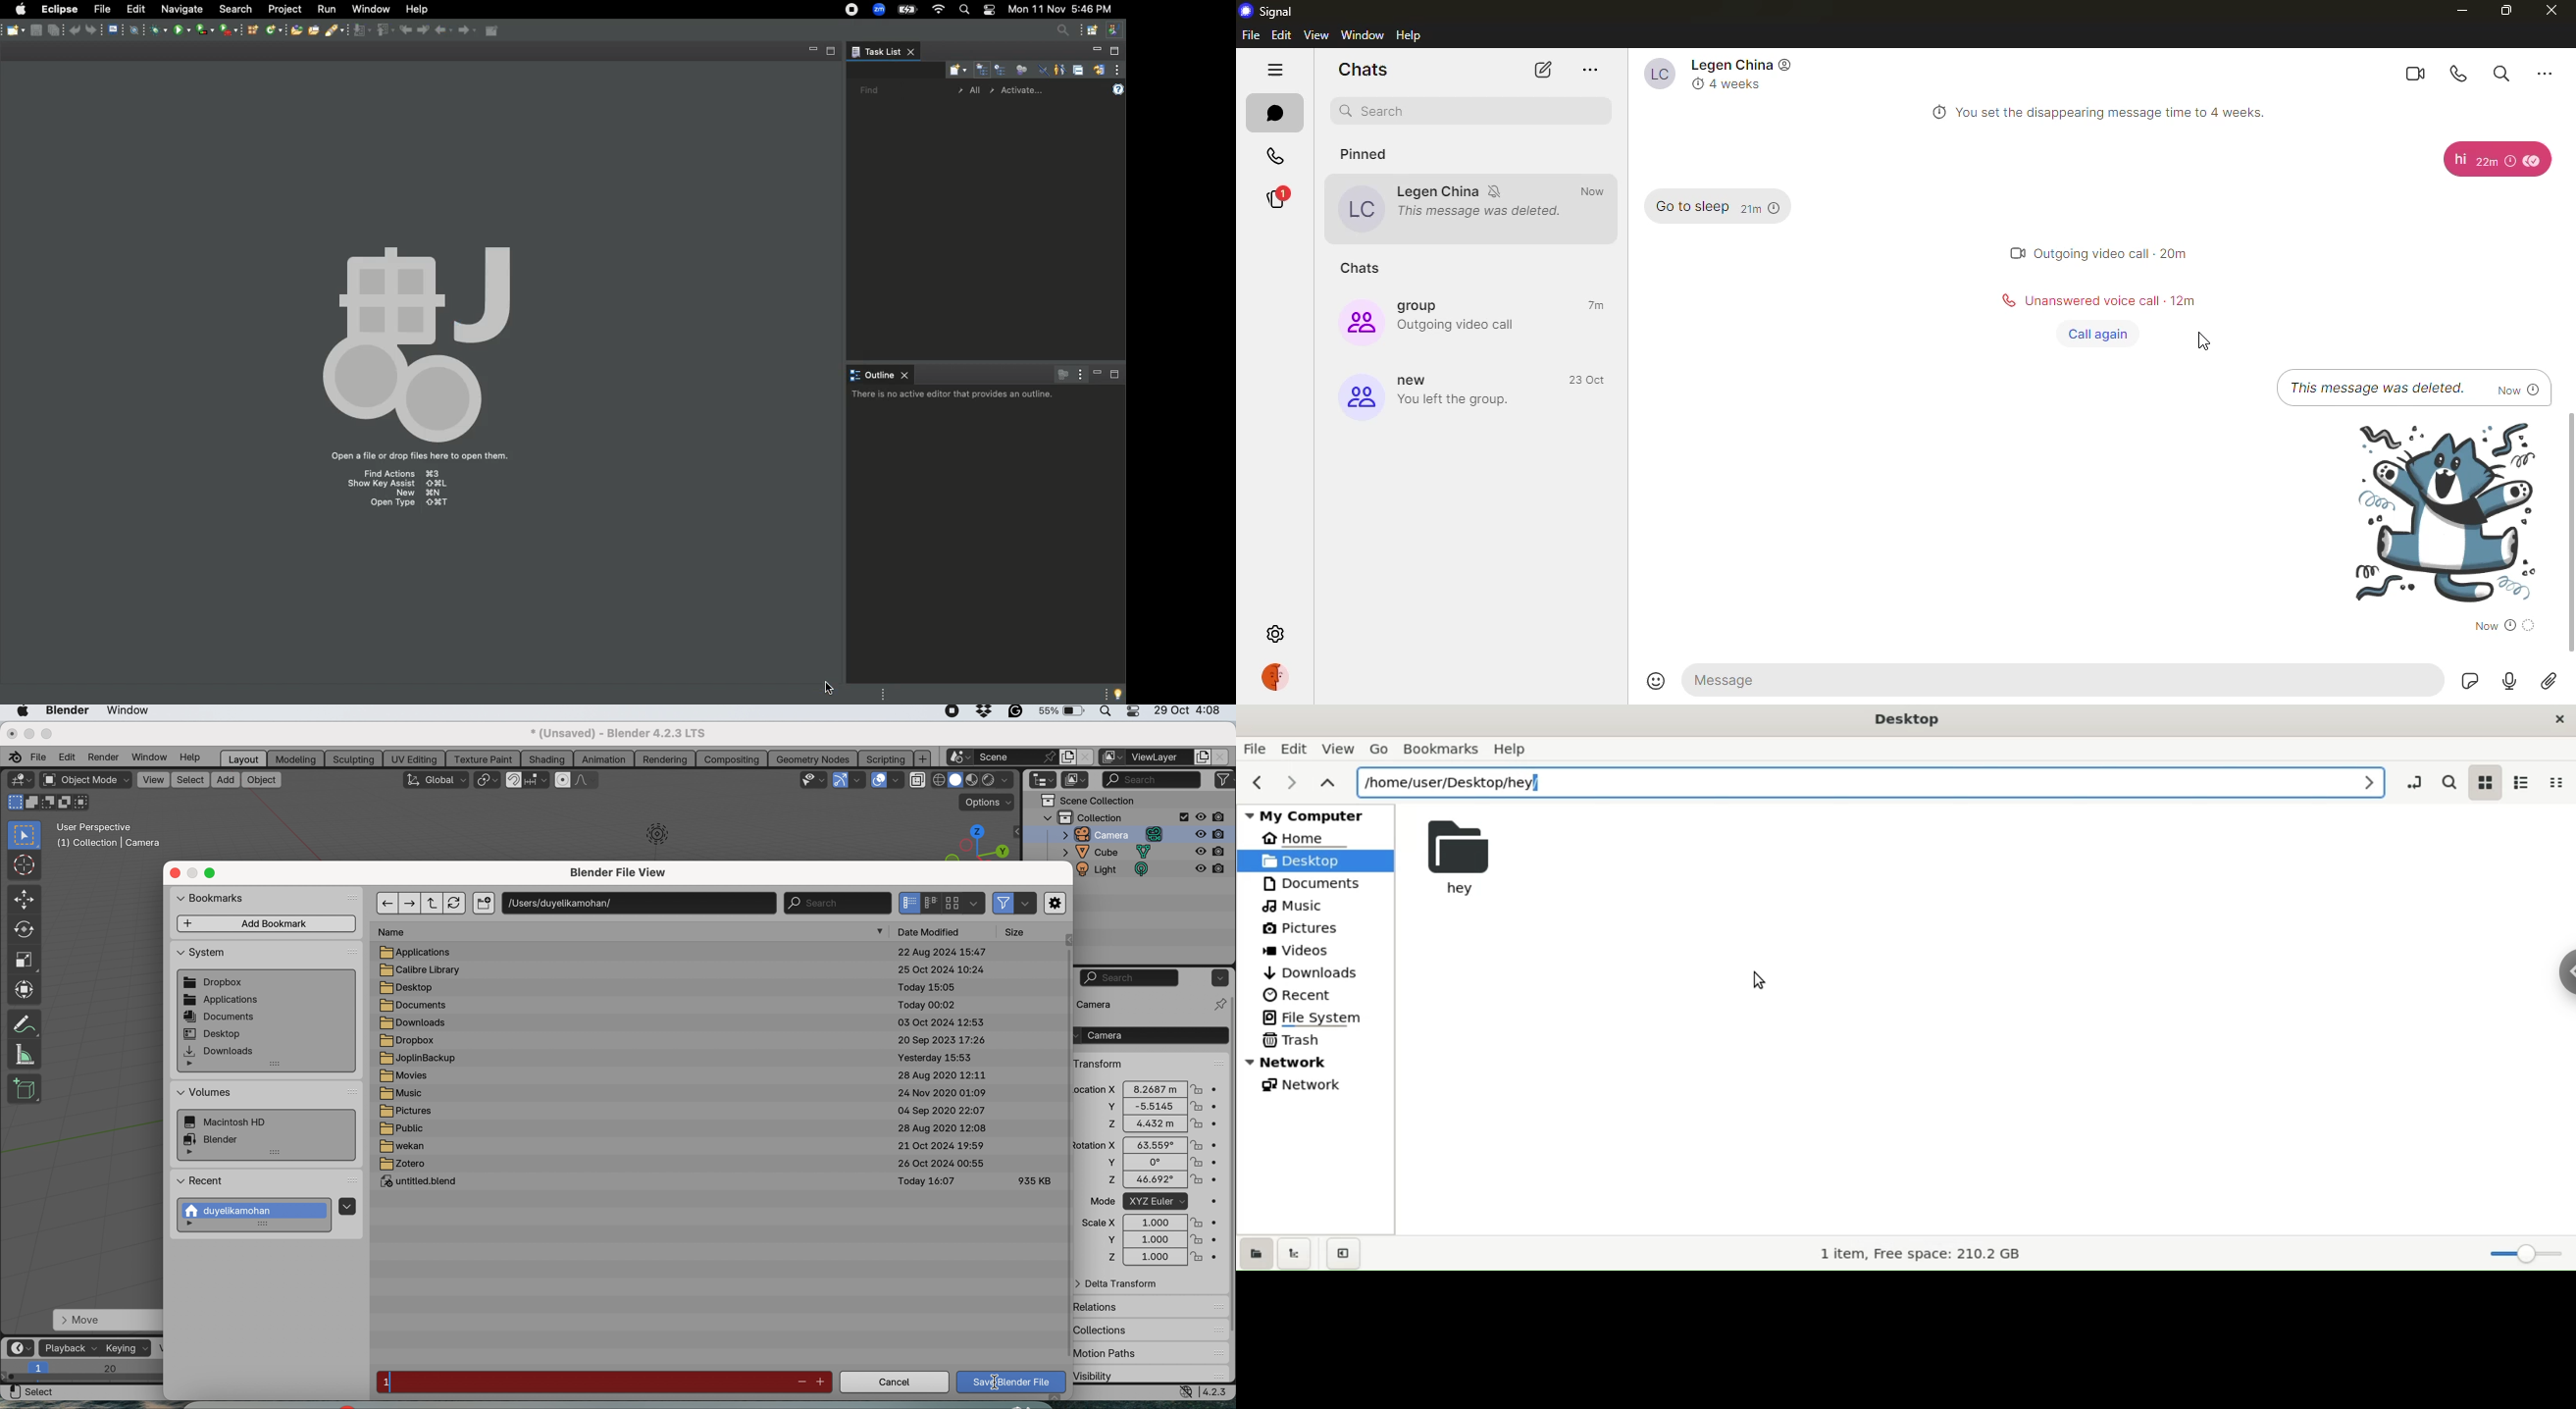 This screenshot has height=1428, width=2576. Describe the element at coordinates (2514, 162) in the screenshot. I see `clock logo` at that location.